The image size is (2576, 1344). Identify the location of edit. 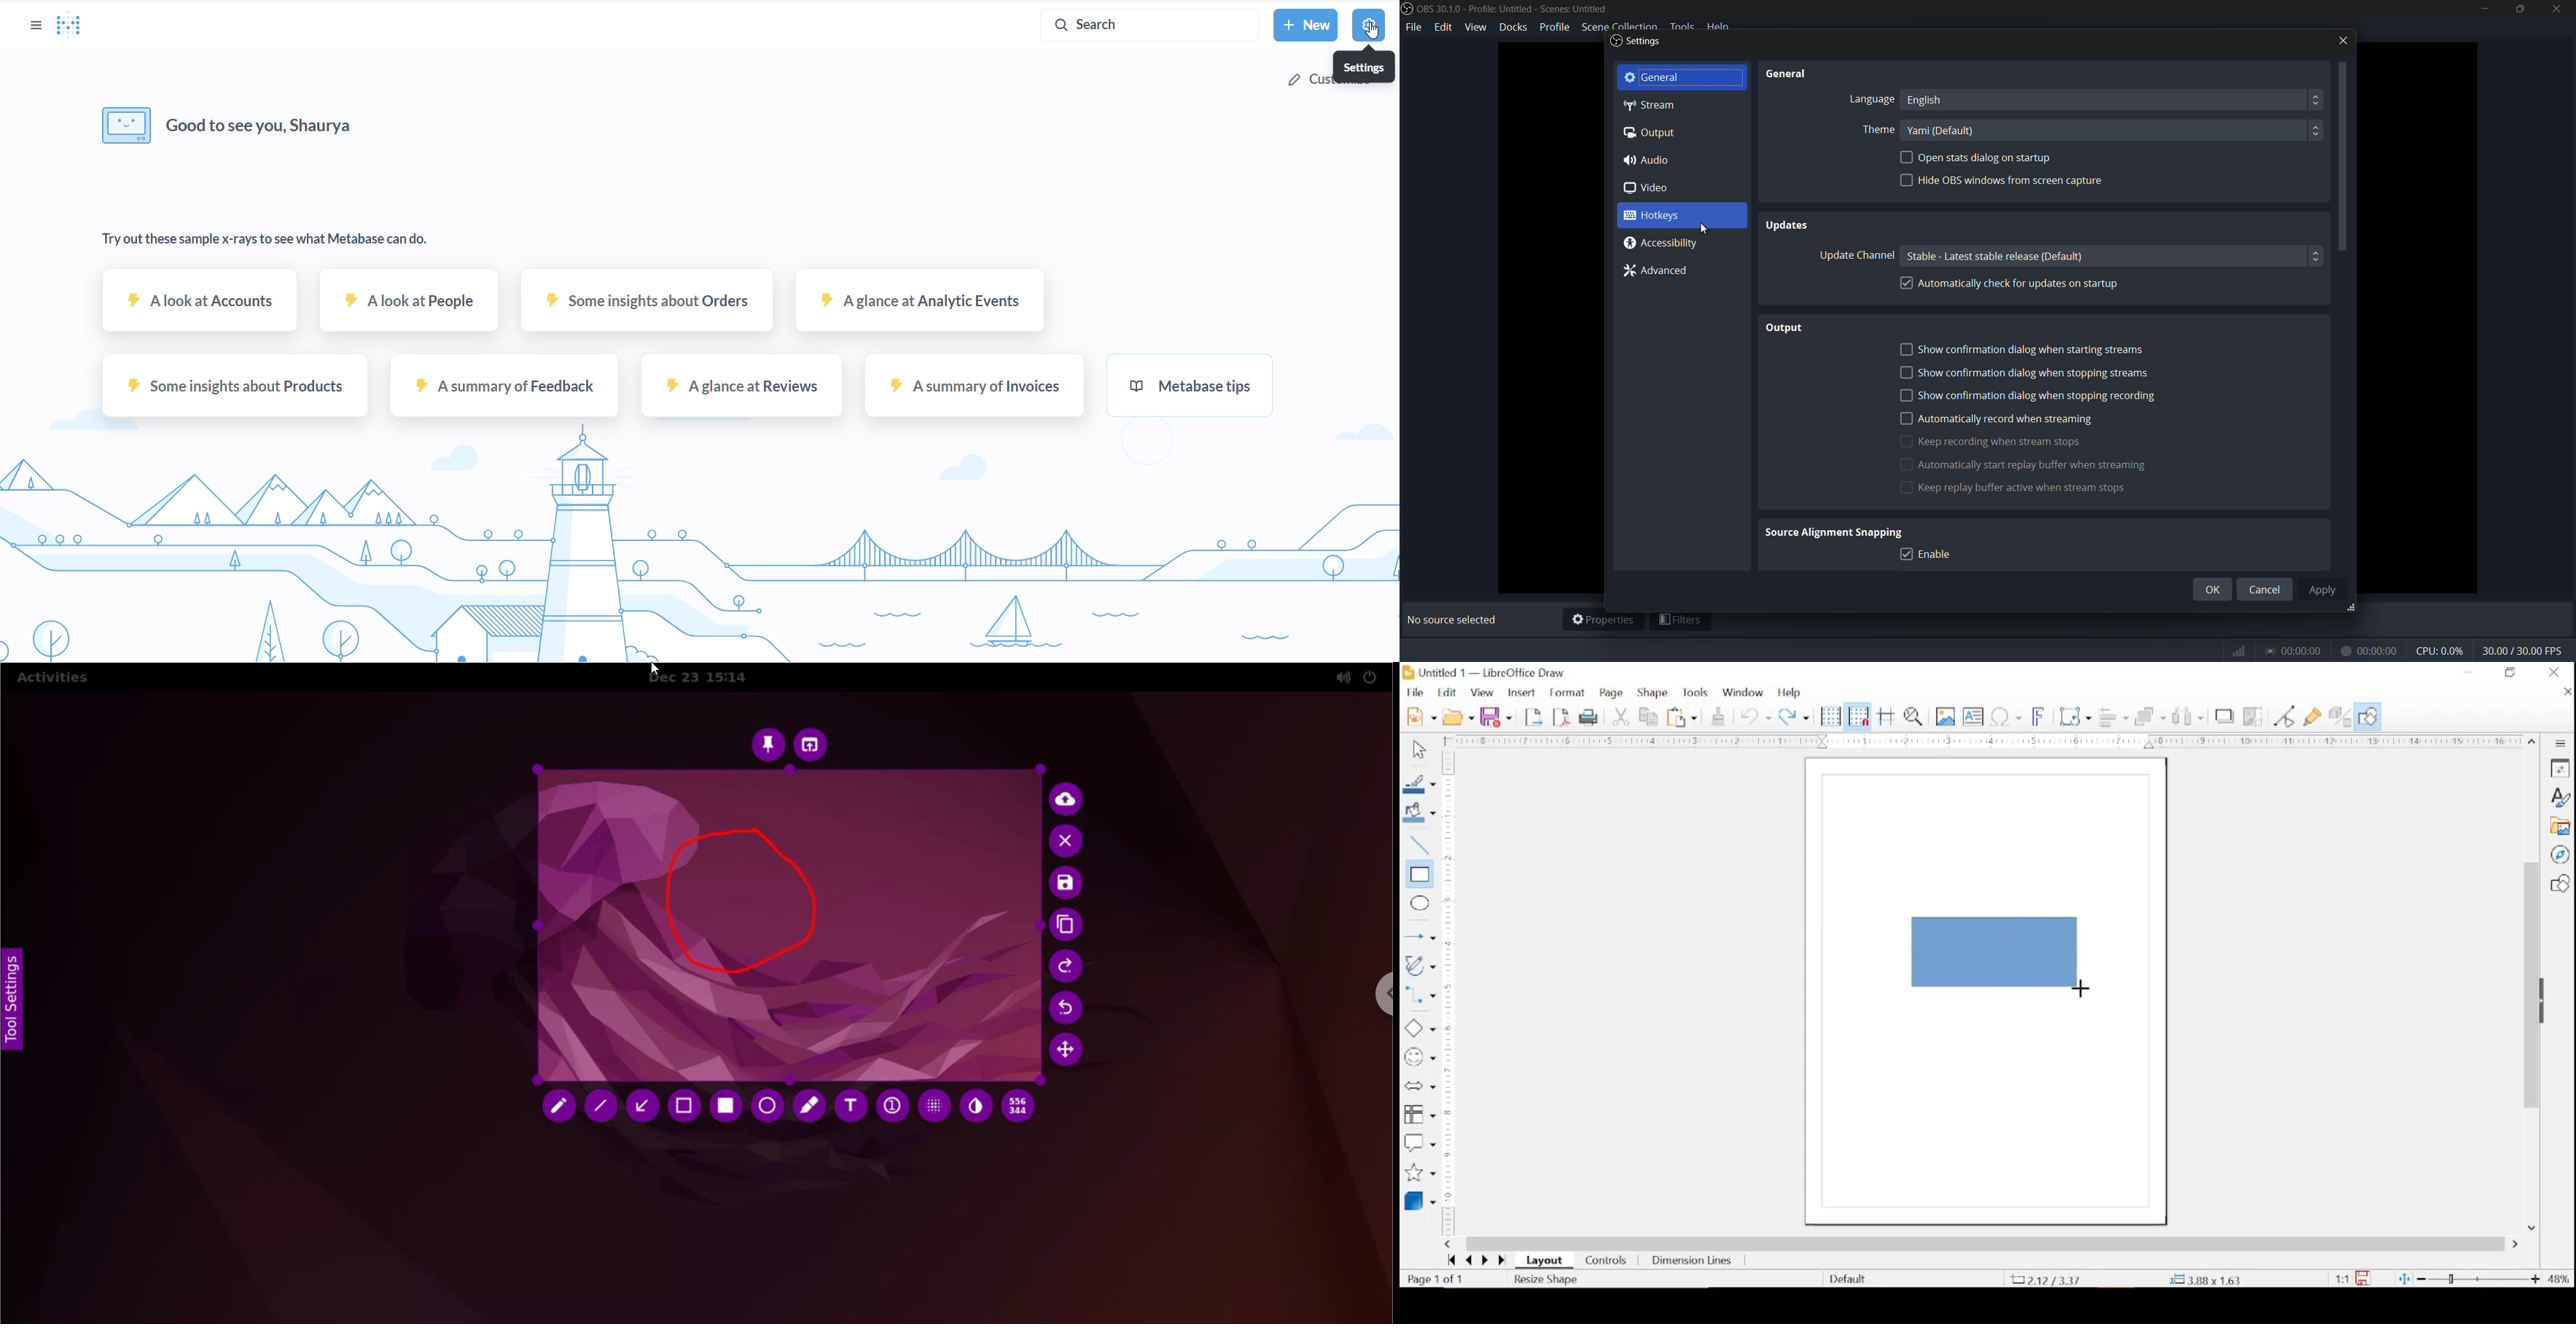
(1449, 692).